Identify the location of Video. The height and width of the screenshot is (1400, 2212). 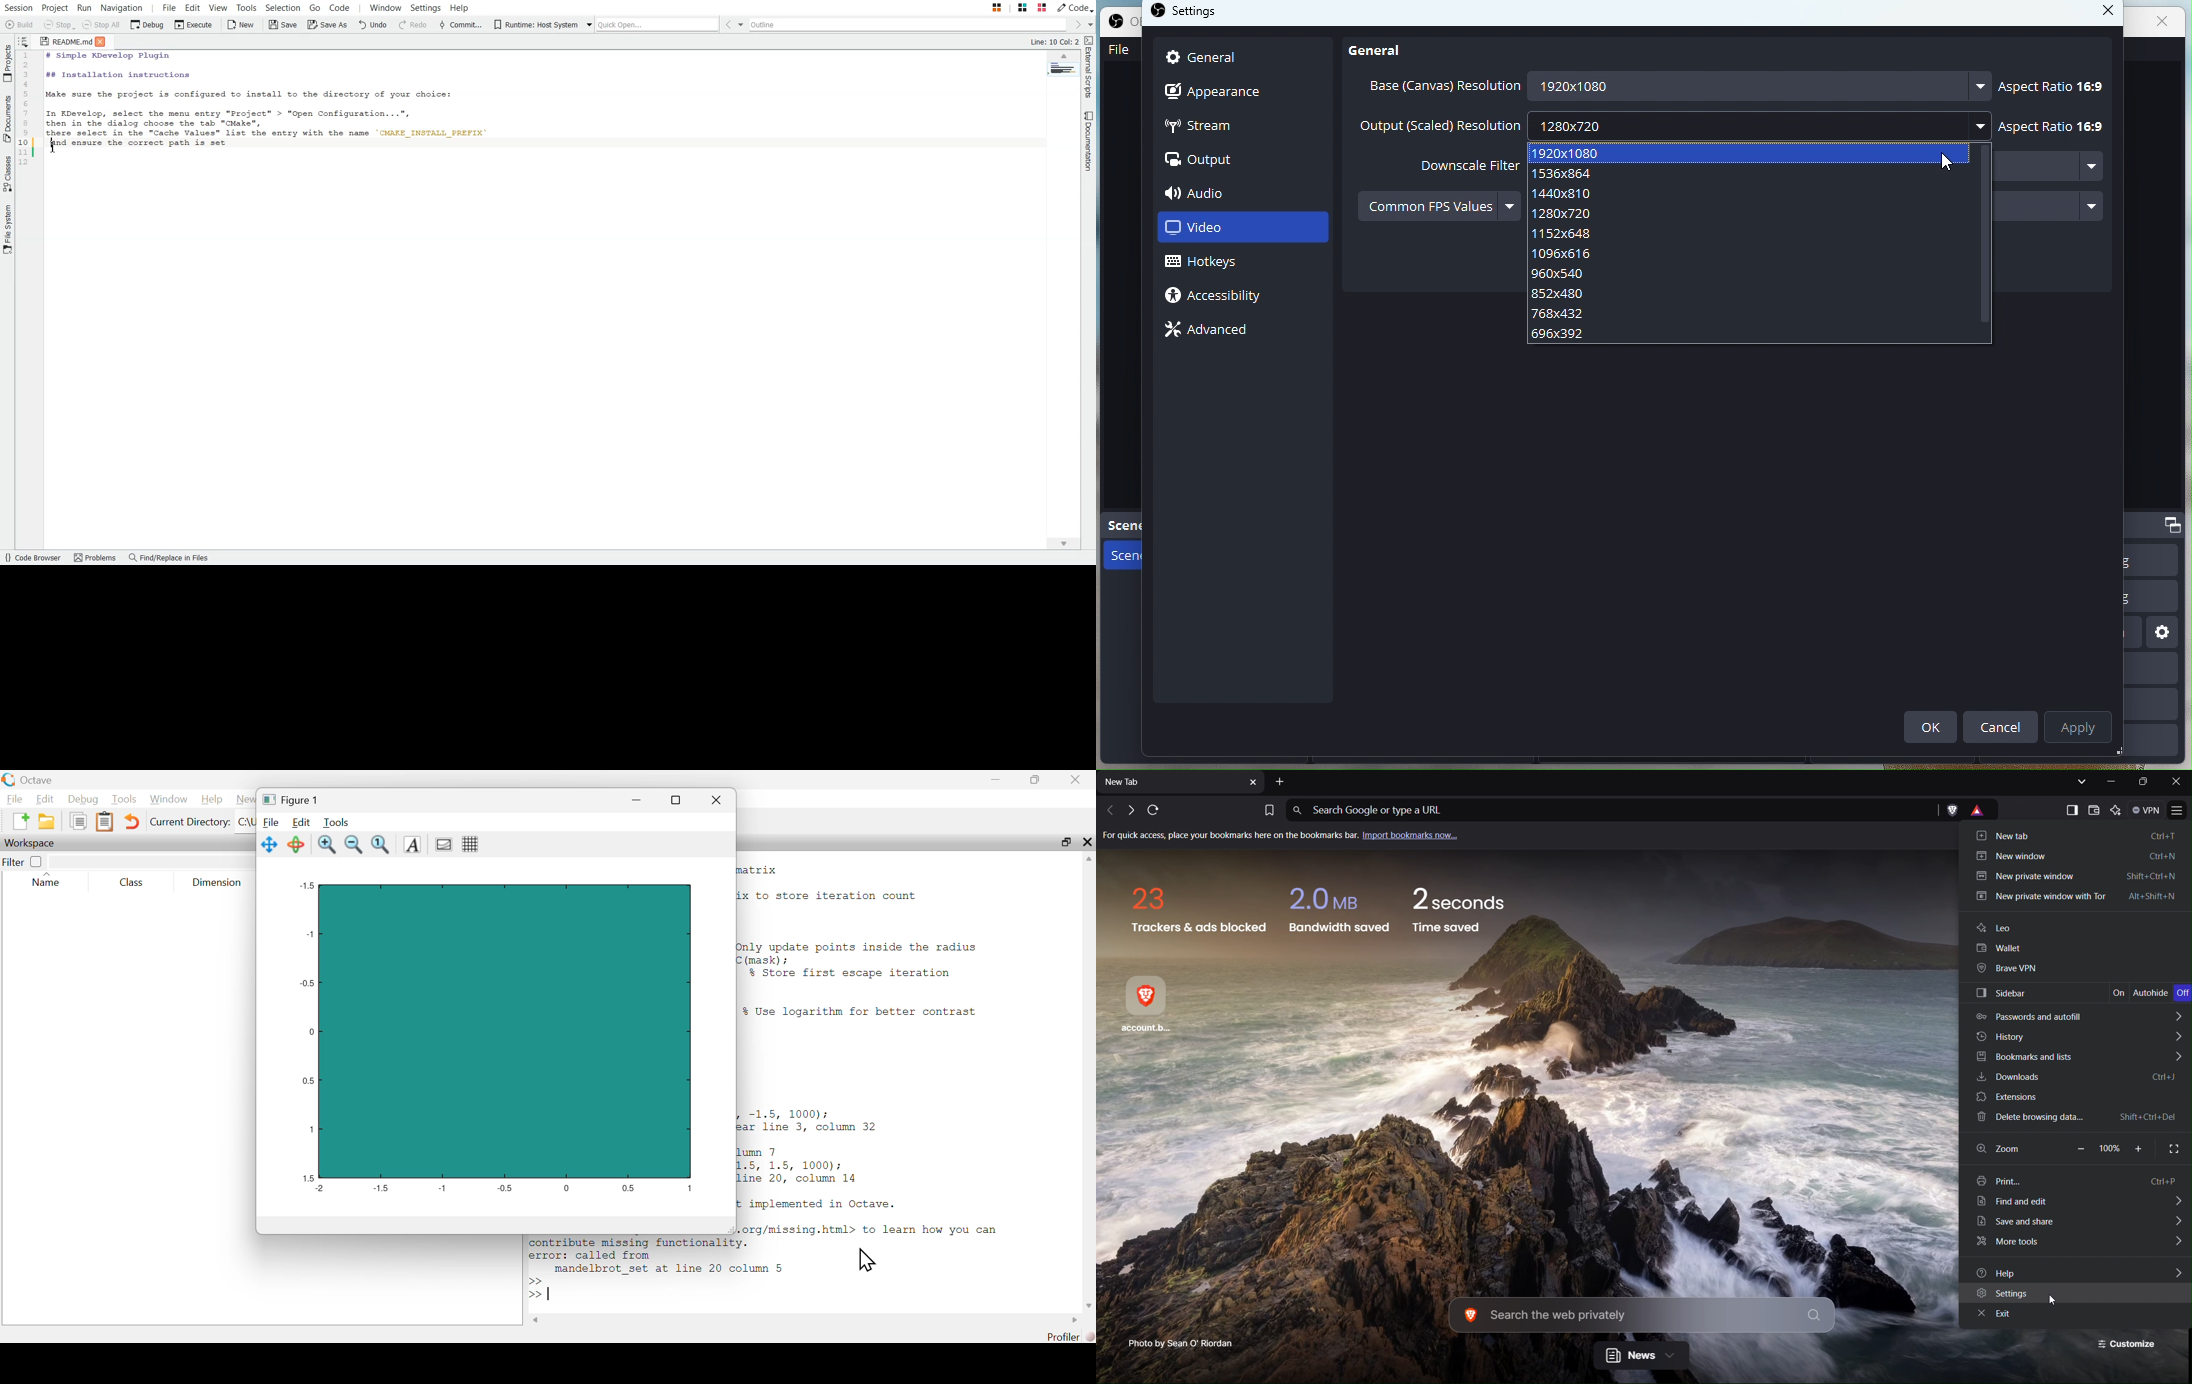
(1242, 230).